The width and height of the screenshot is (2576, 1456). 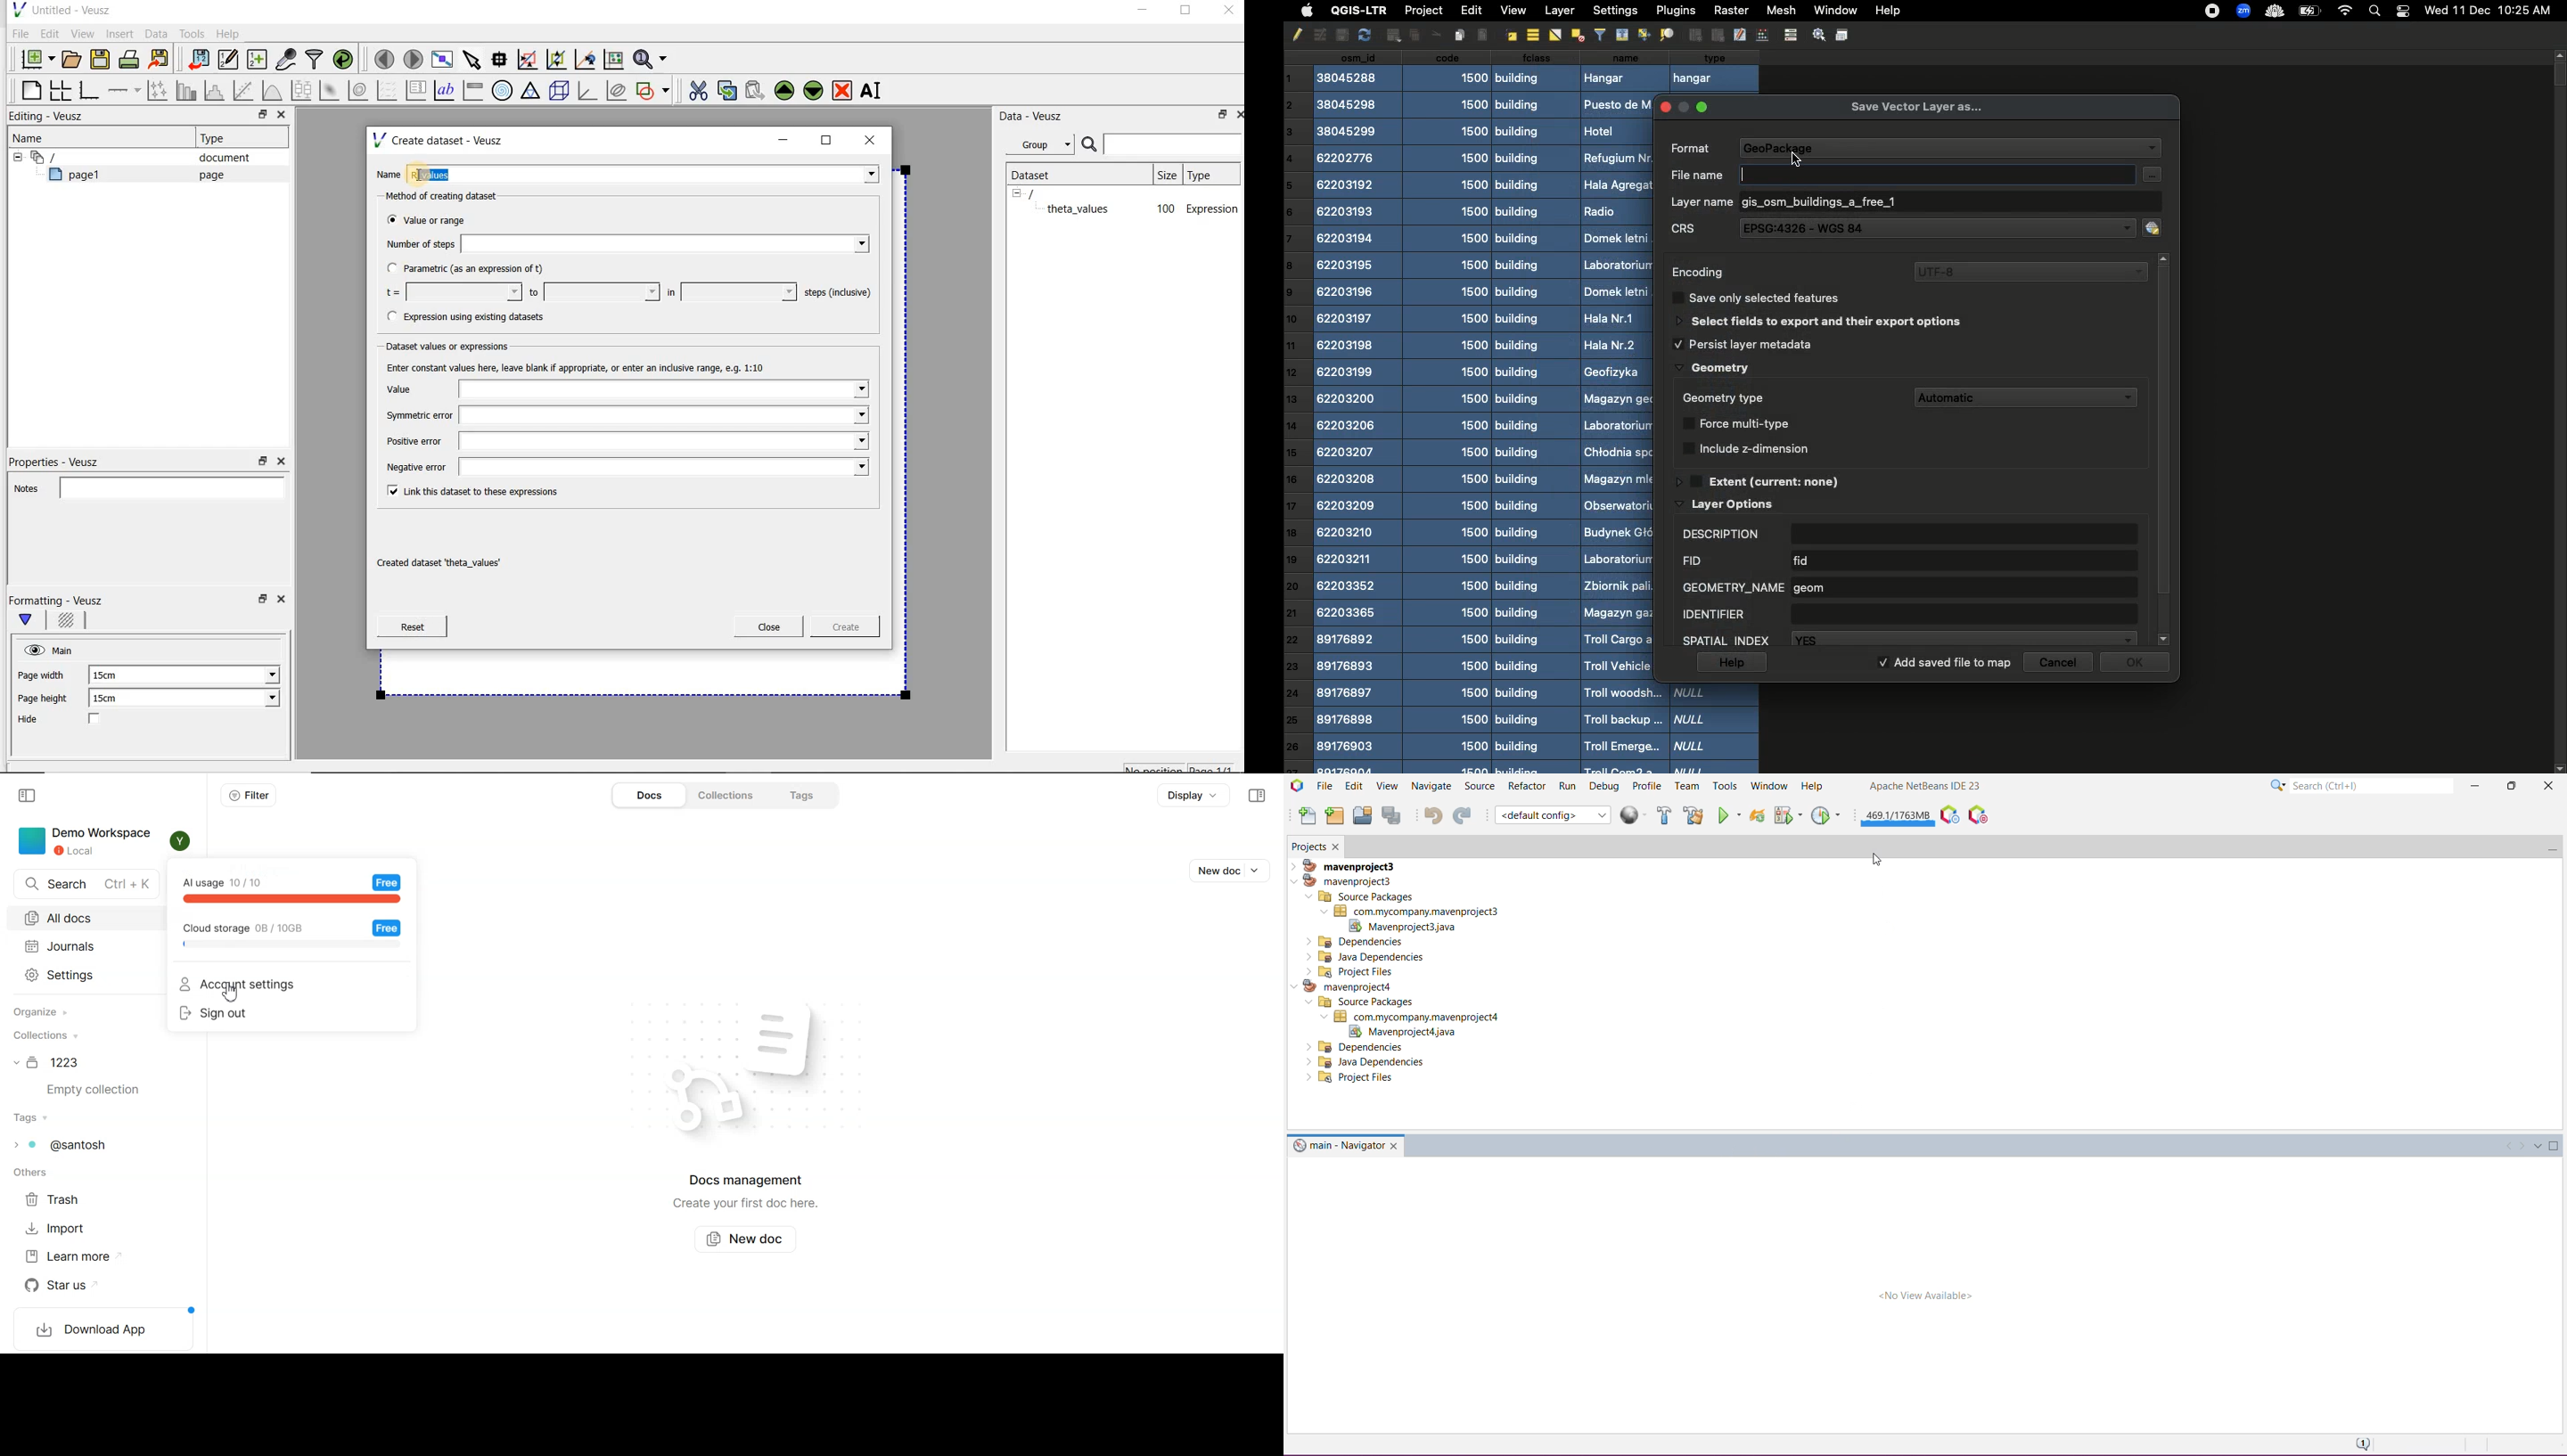 What do you see at coordinates (650, 795) in the screenshot?
I see `Docs` at bounding box center [650, 795].